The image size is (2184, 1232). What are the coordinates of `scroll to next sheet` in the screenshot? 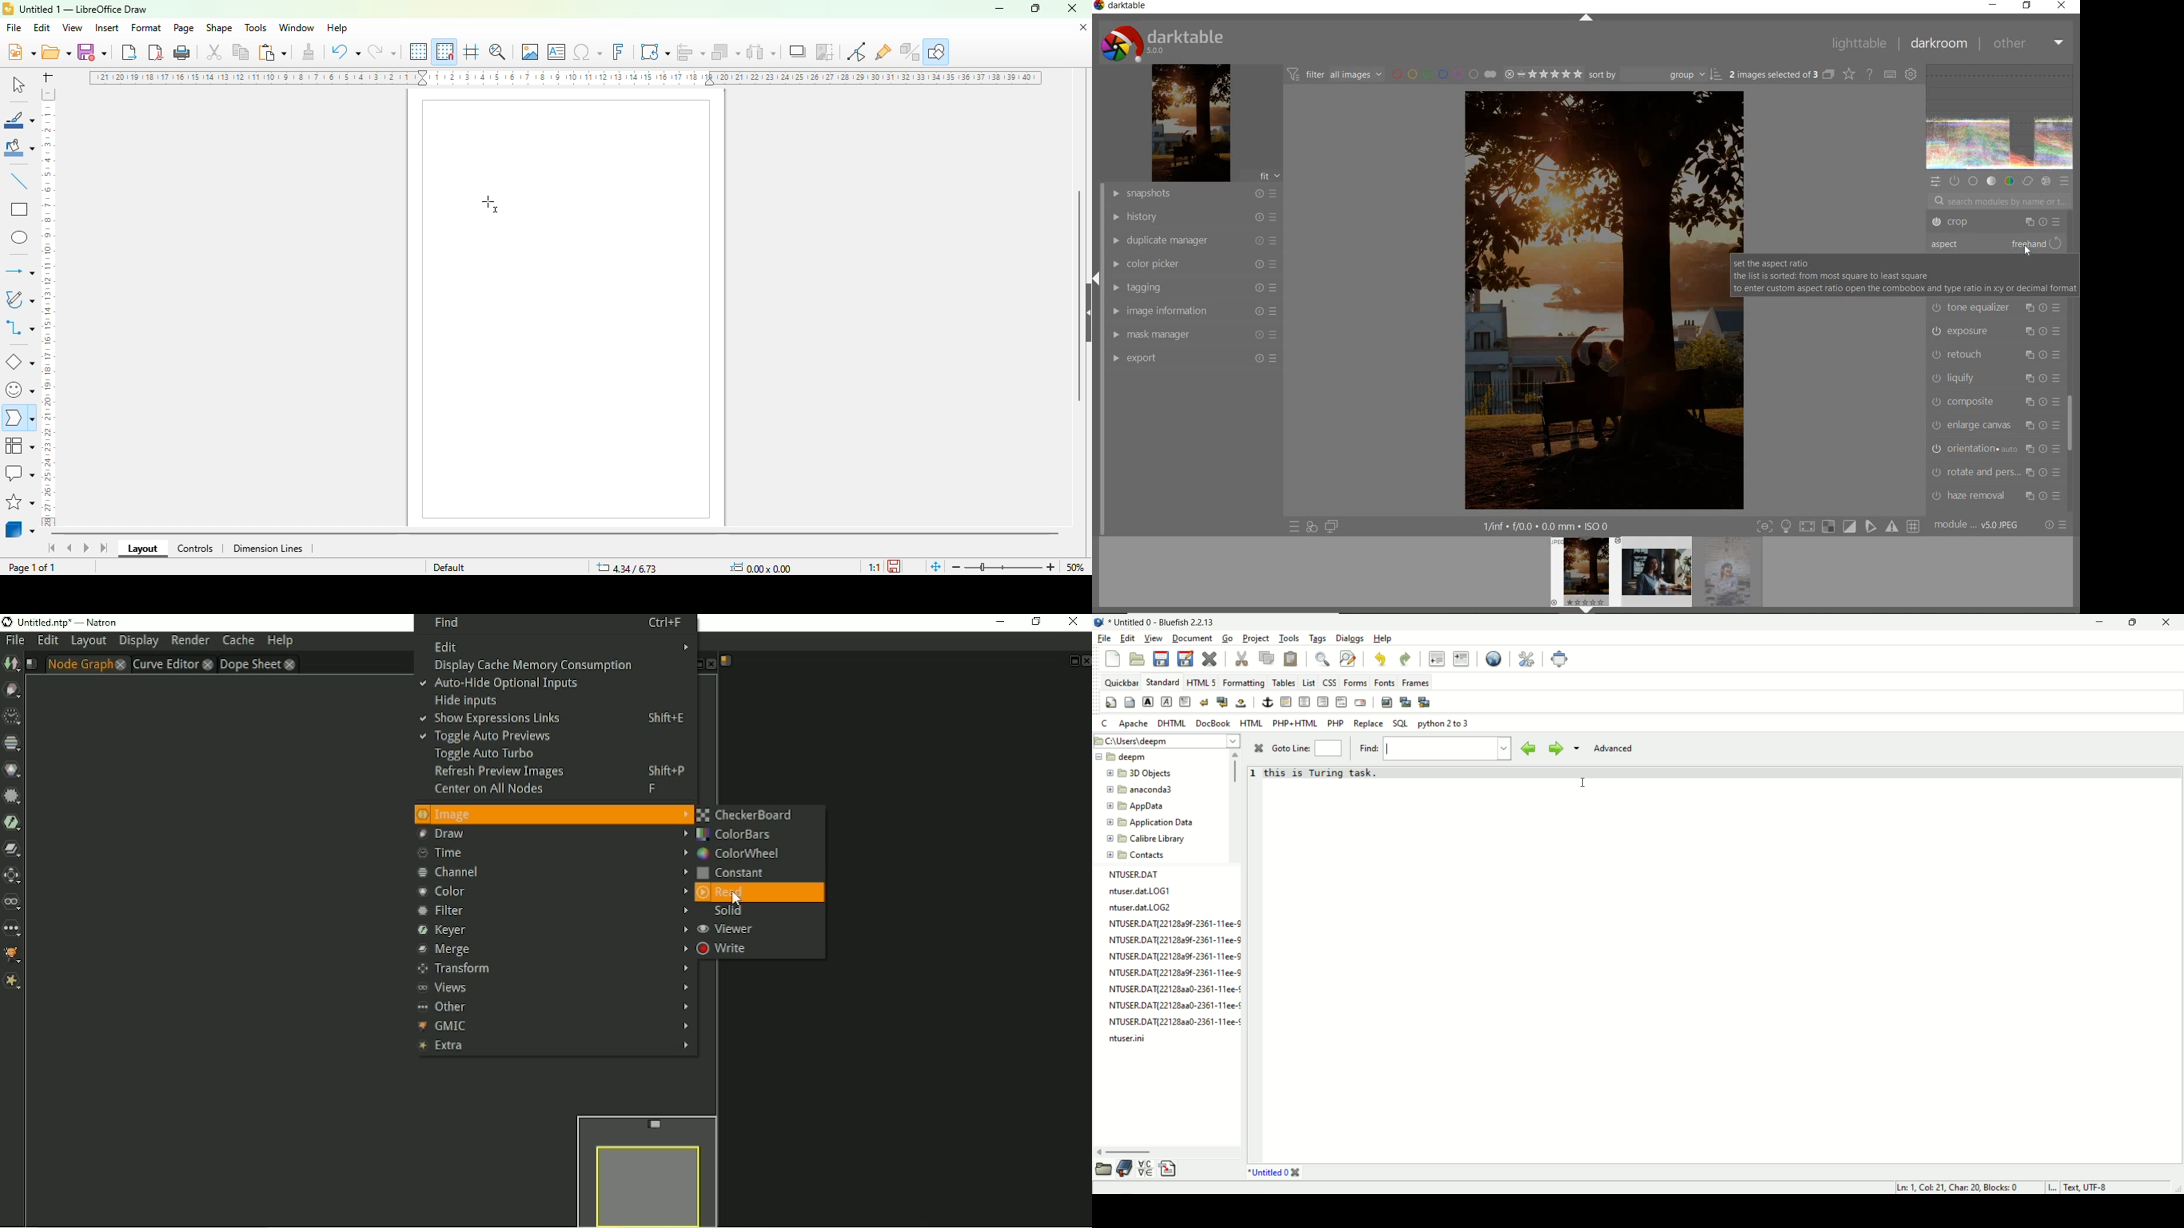 It's located at (86, 548).